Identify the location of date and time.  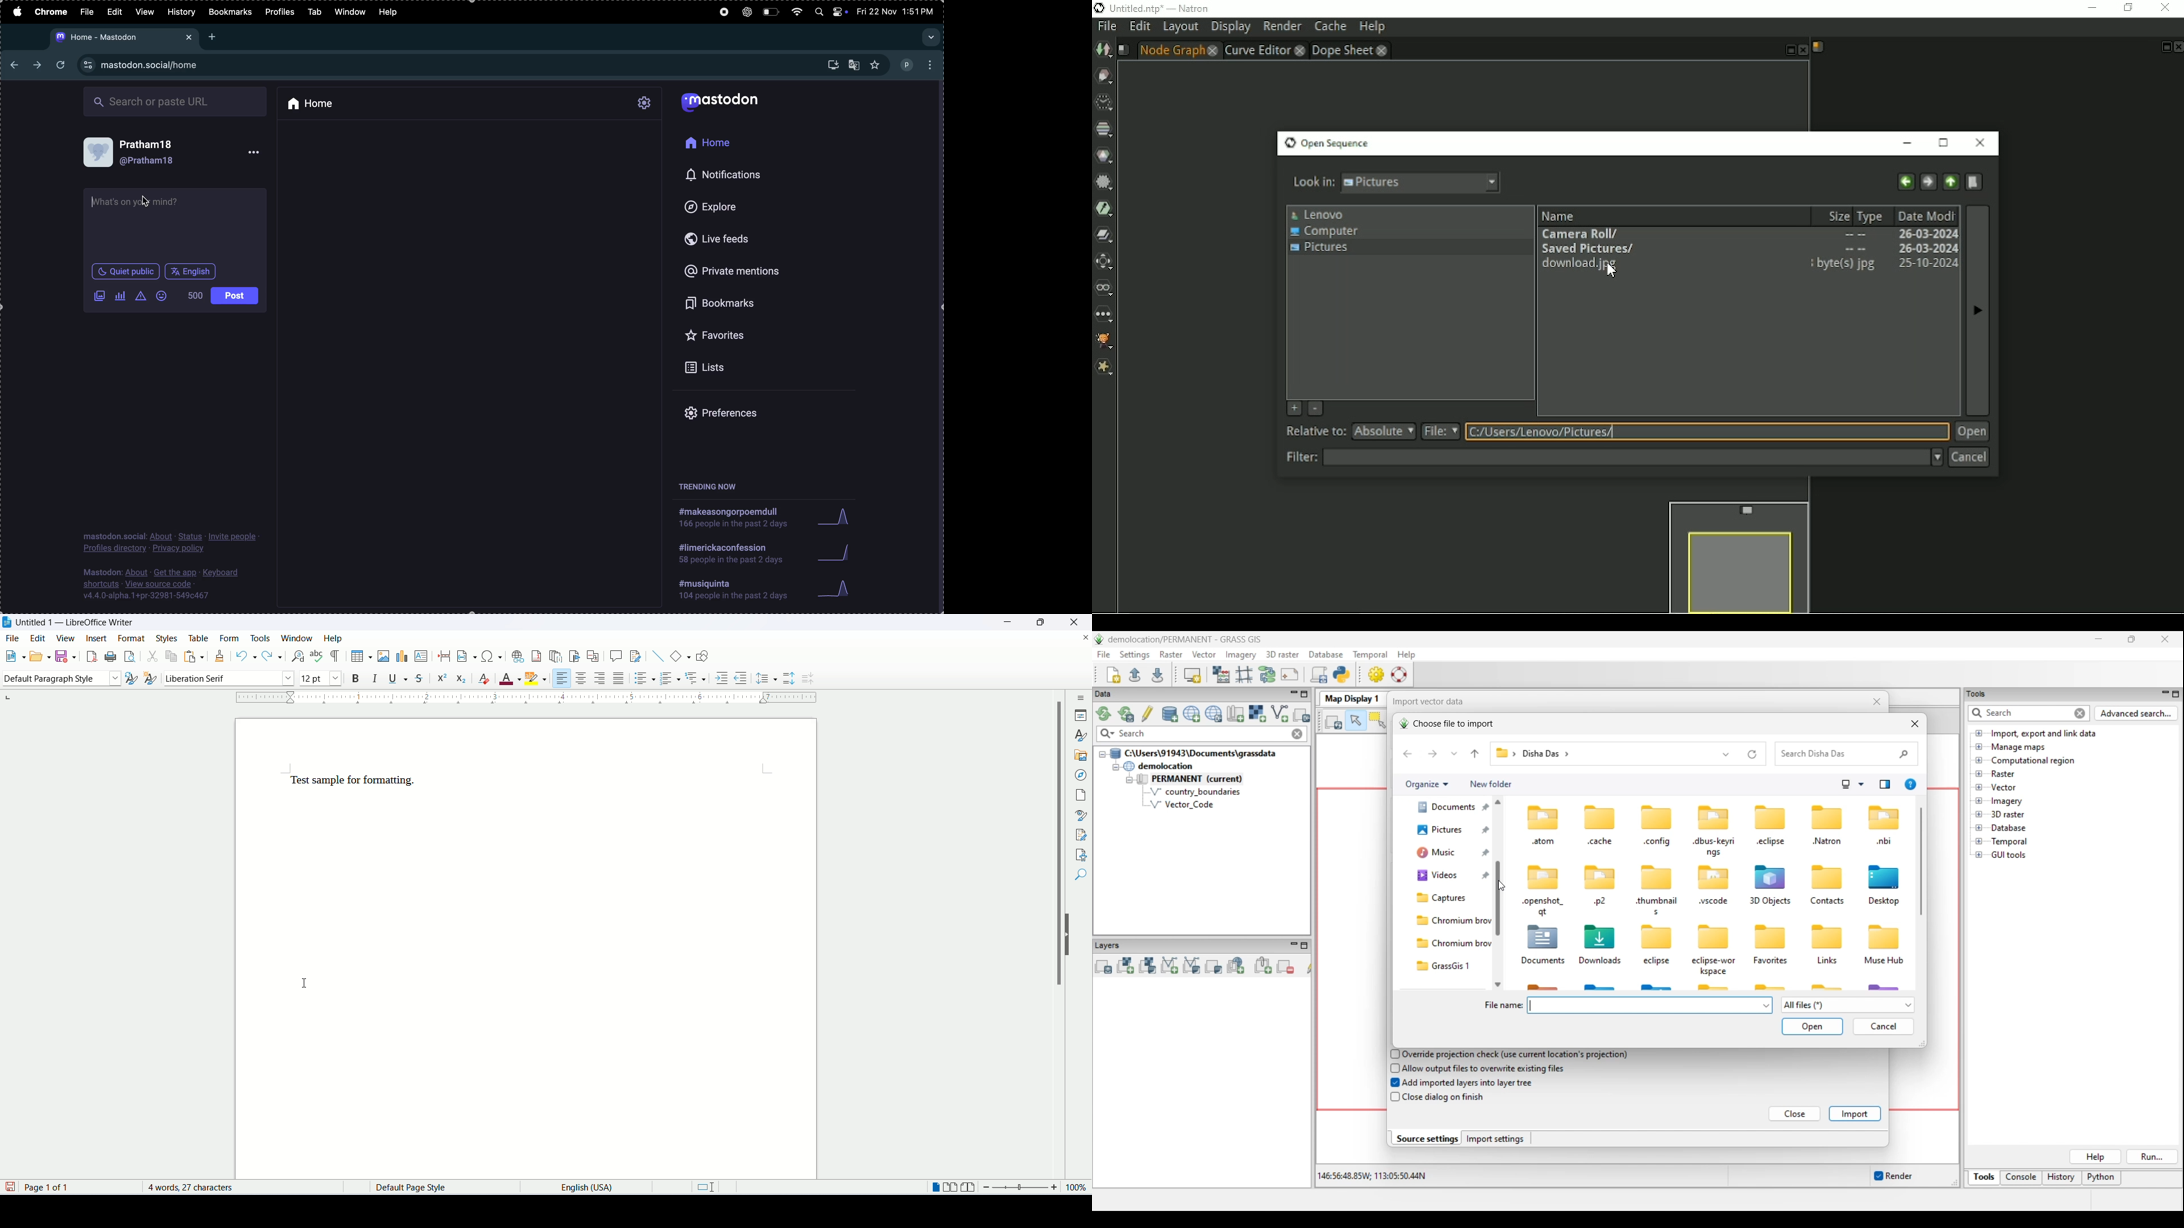
(895, 11).